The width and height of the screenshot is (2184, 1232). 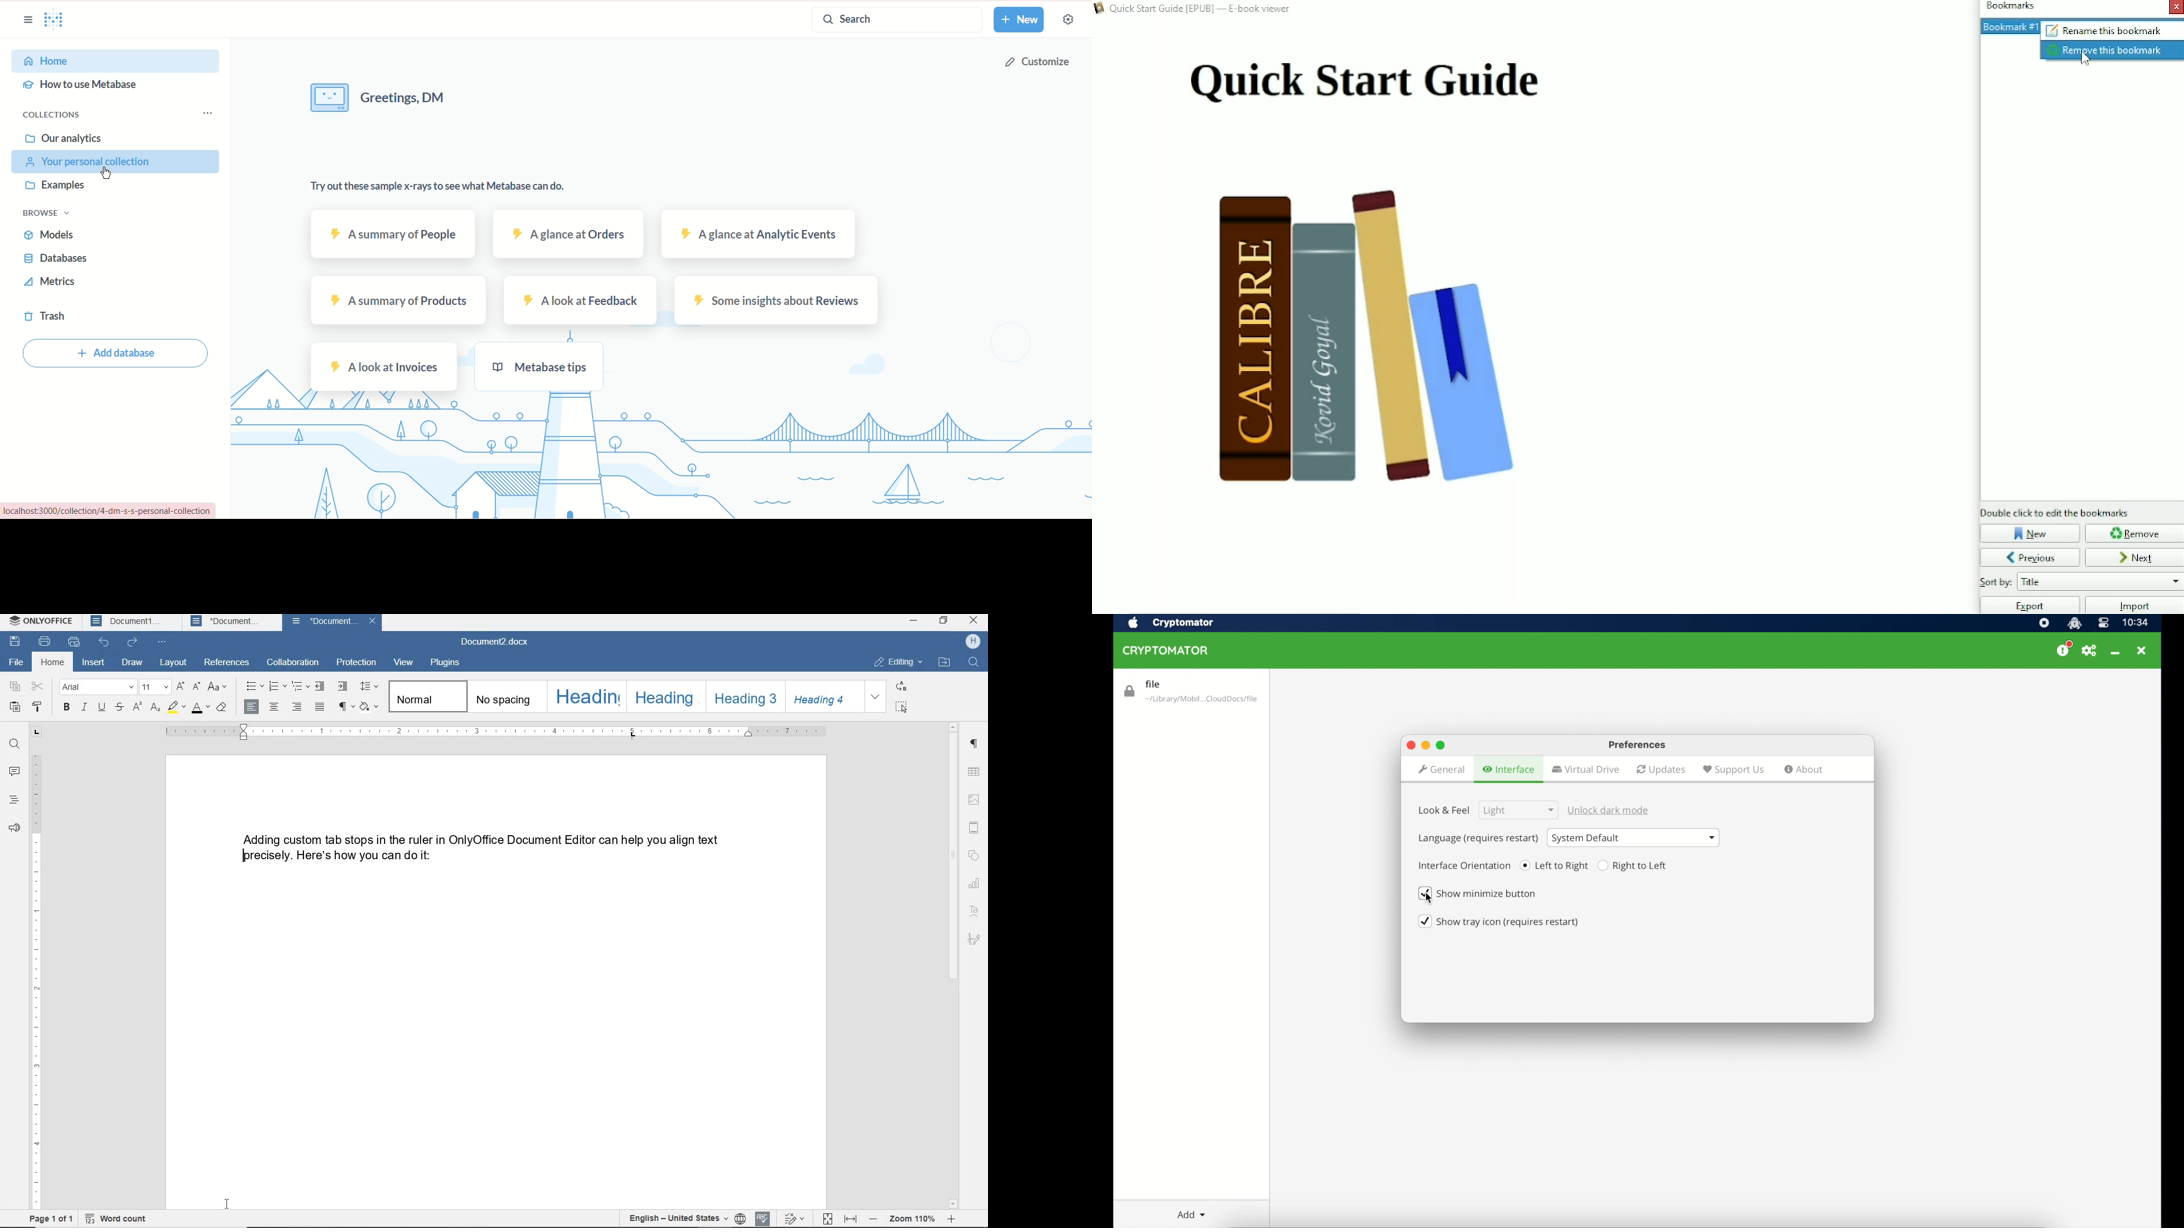 I want to click on close, so click(x=373, y=622).